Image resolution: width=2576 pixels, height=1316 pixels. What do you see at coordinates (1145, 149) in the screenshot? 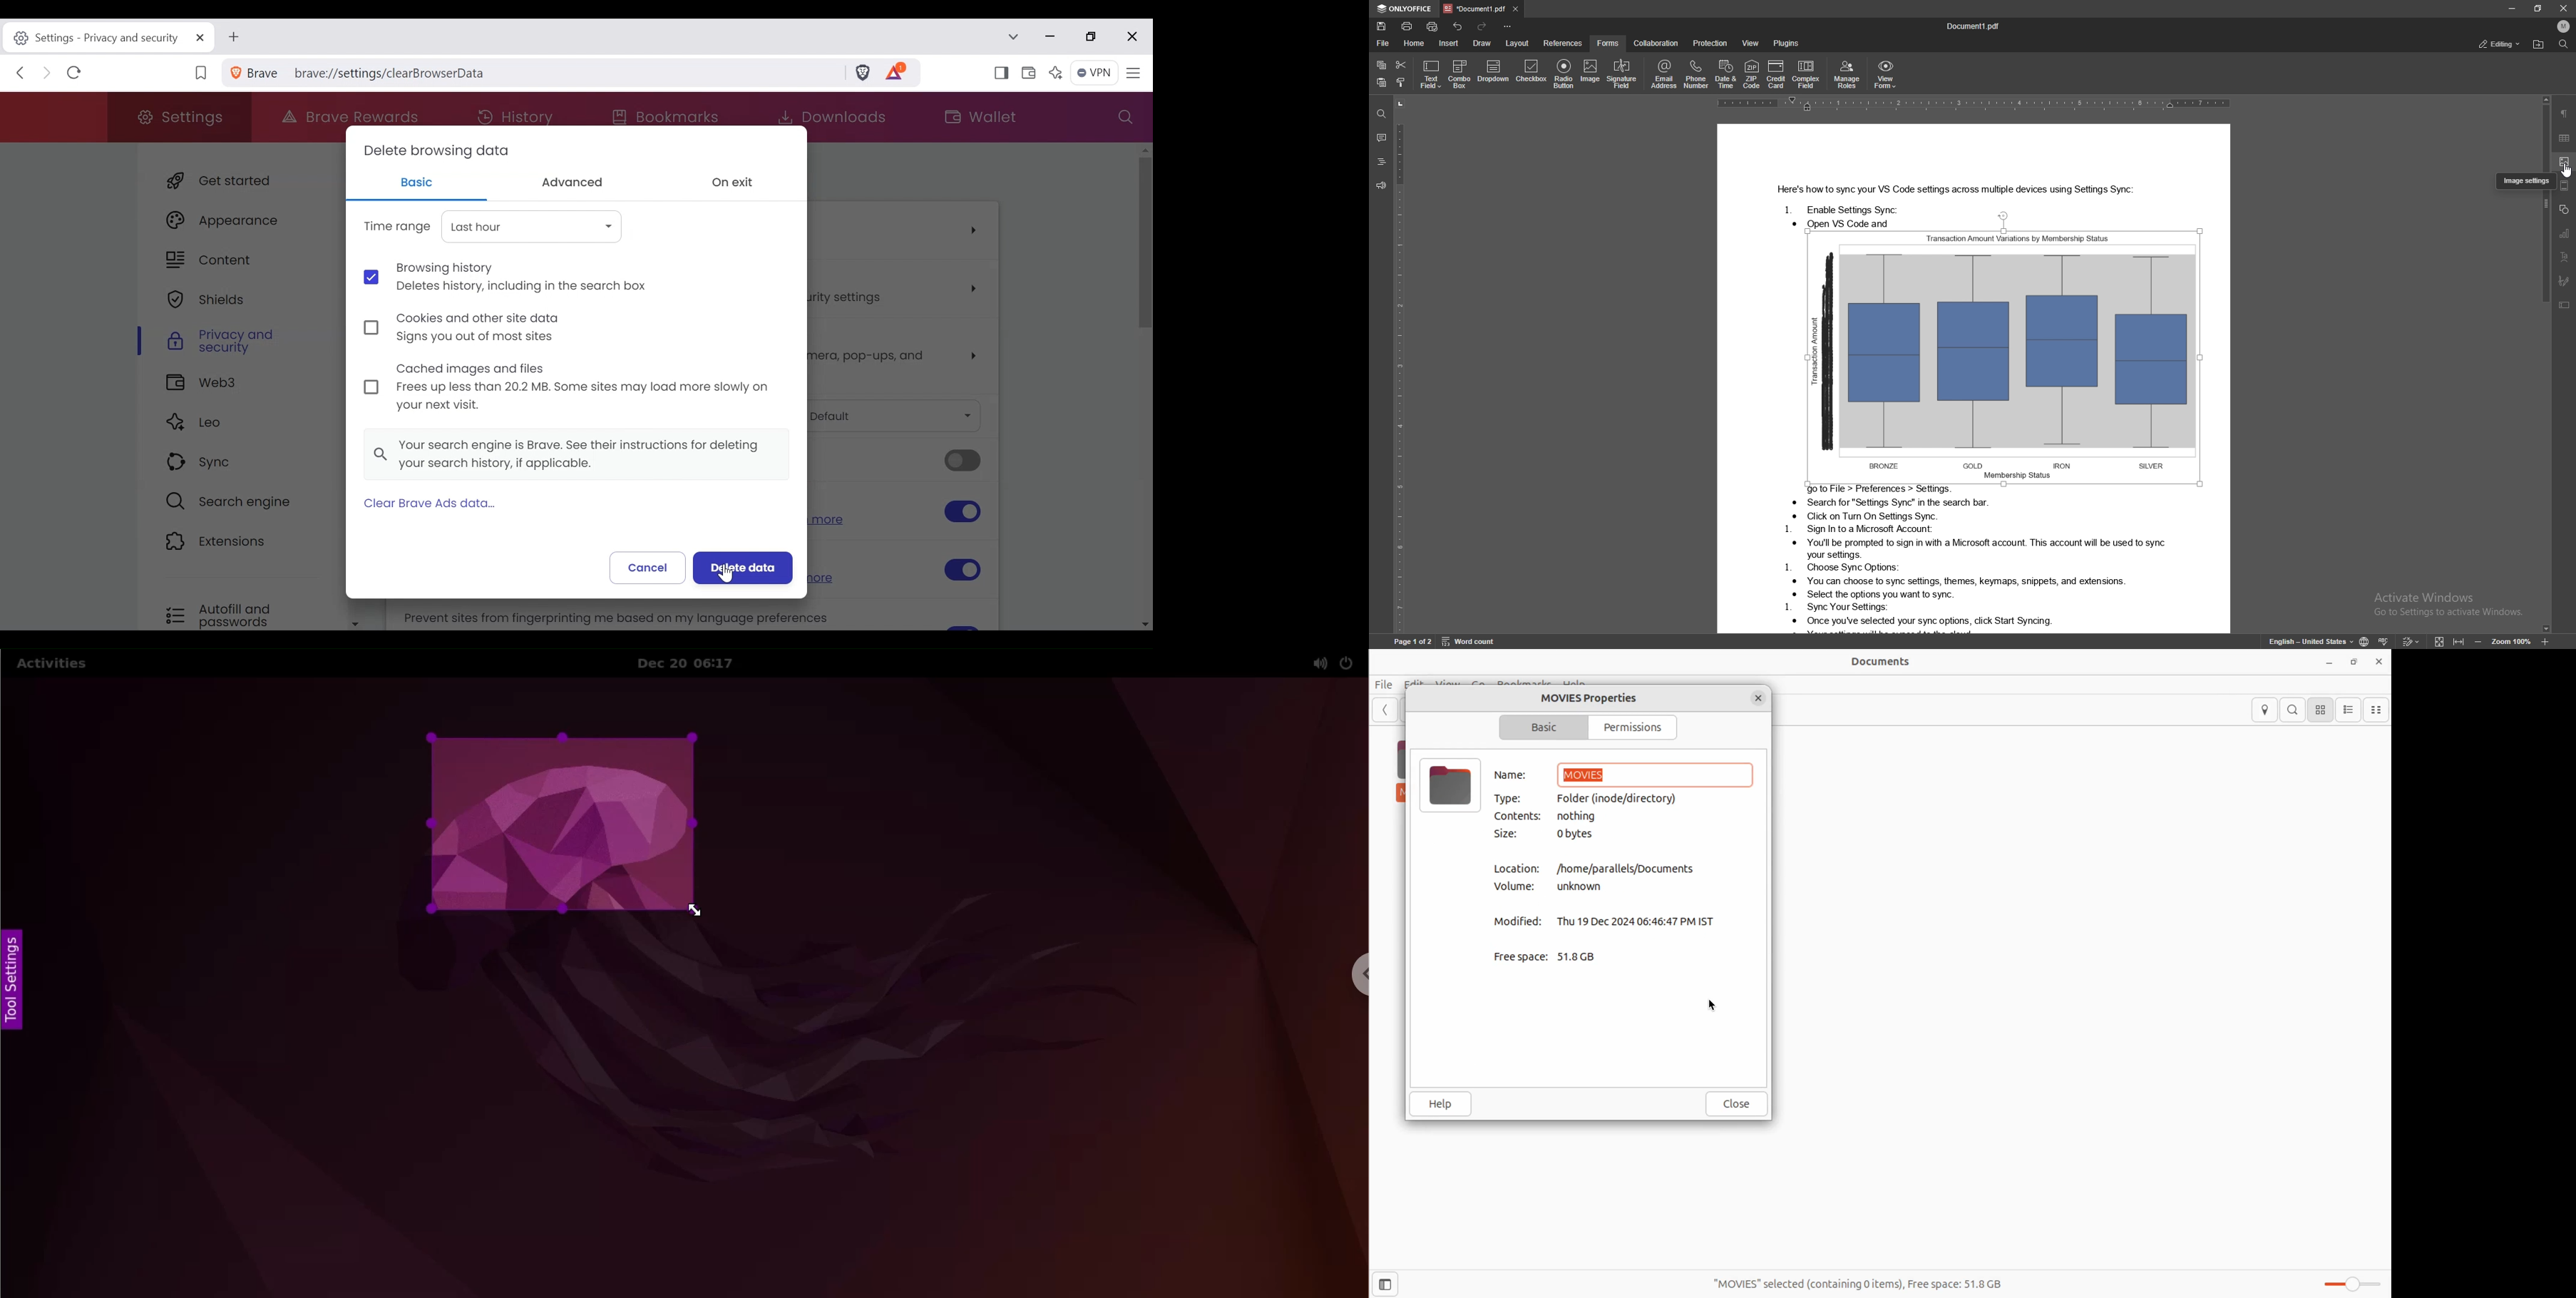
I see `Scroll up` at bounding box center [1145, 149].